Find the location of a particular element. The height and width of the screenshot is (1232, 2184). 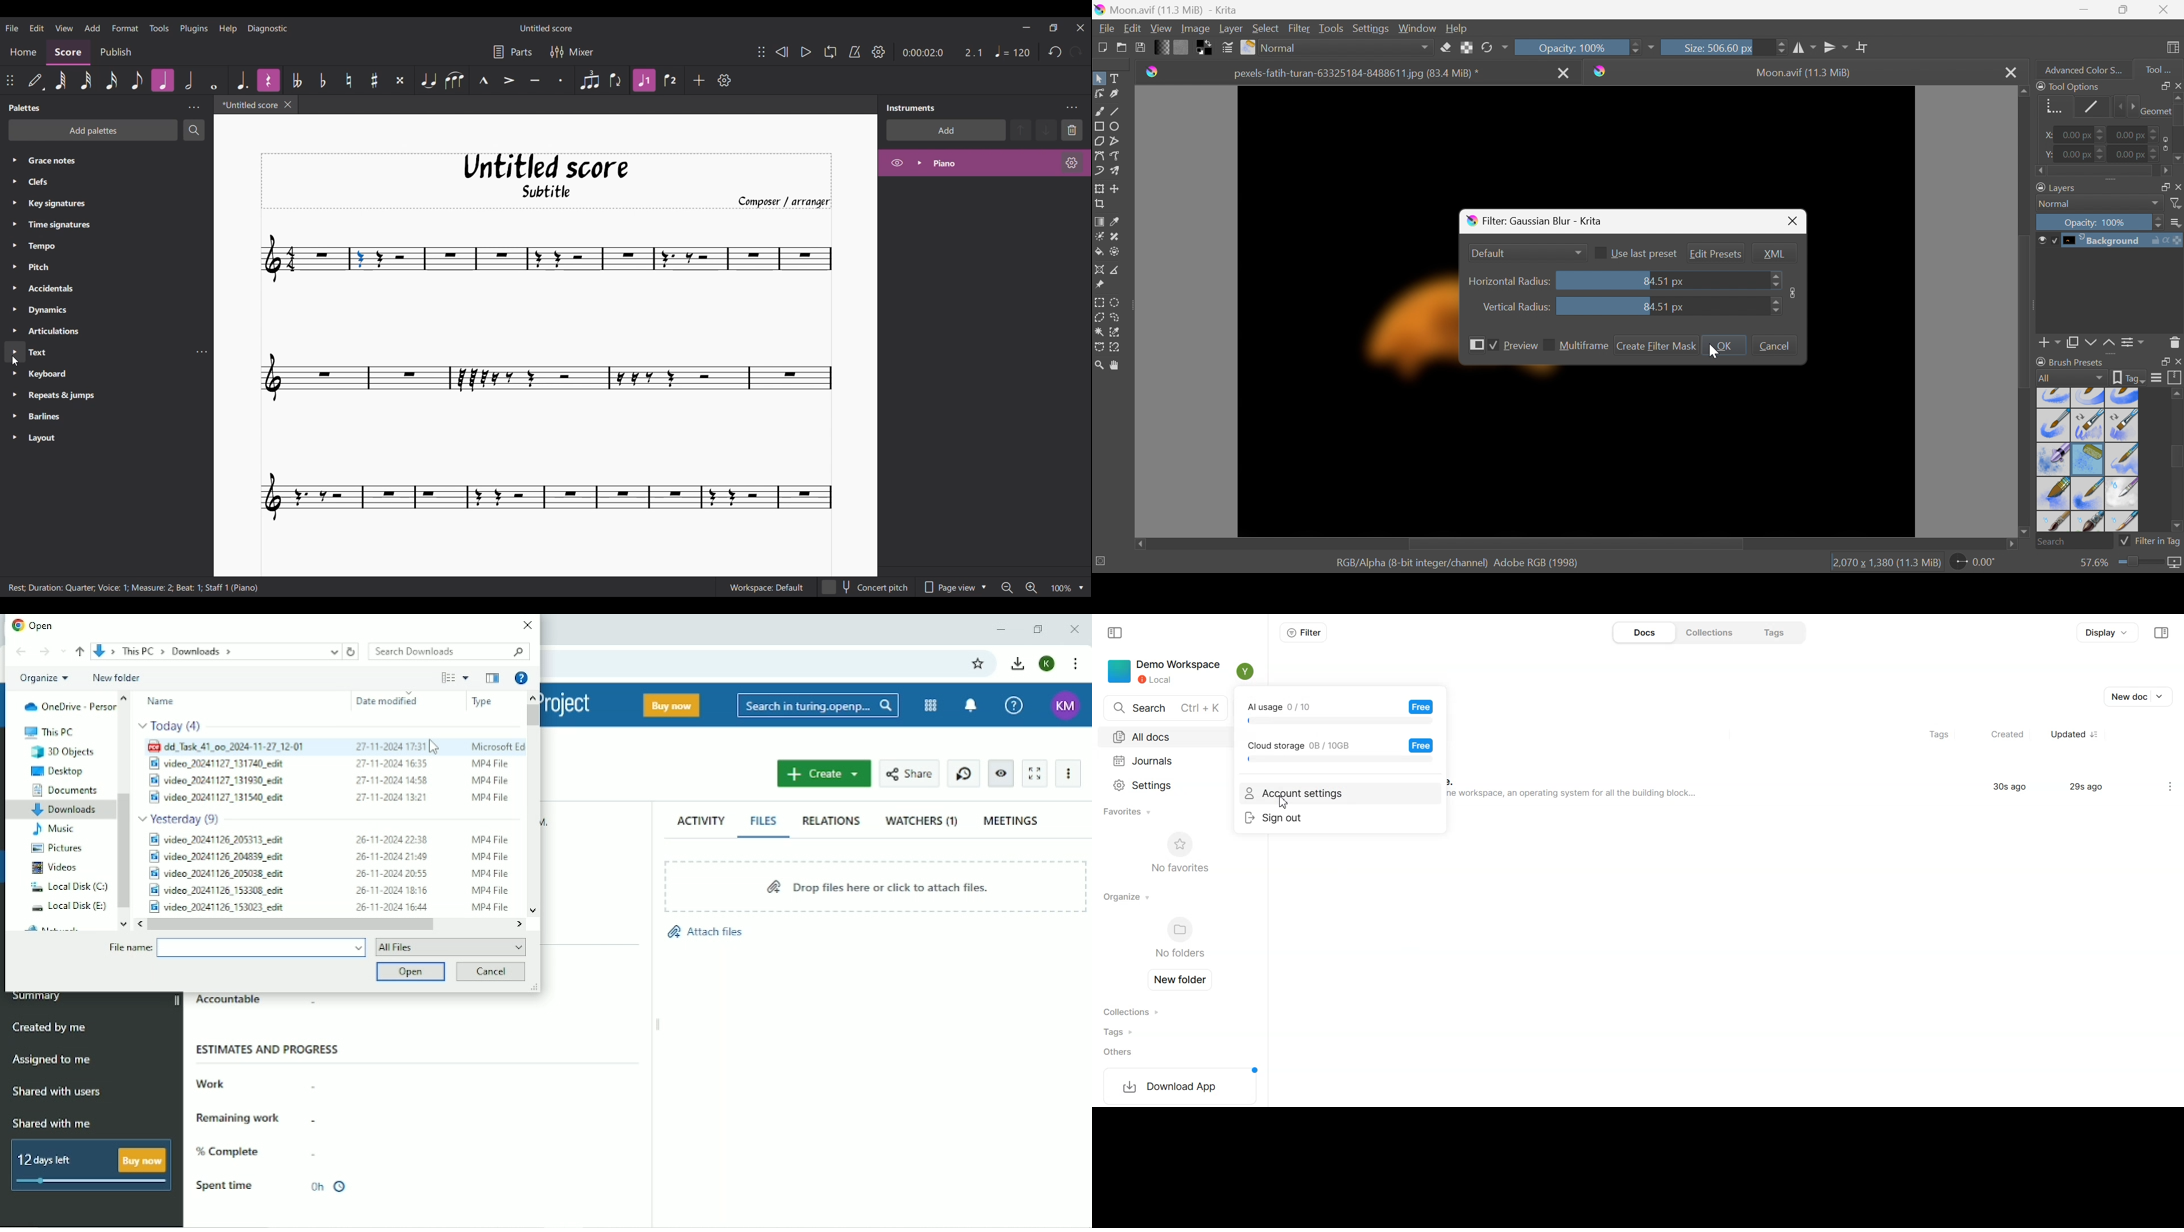

Delete selection is located at coordinates (1072, 130).